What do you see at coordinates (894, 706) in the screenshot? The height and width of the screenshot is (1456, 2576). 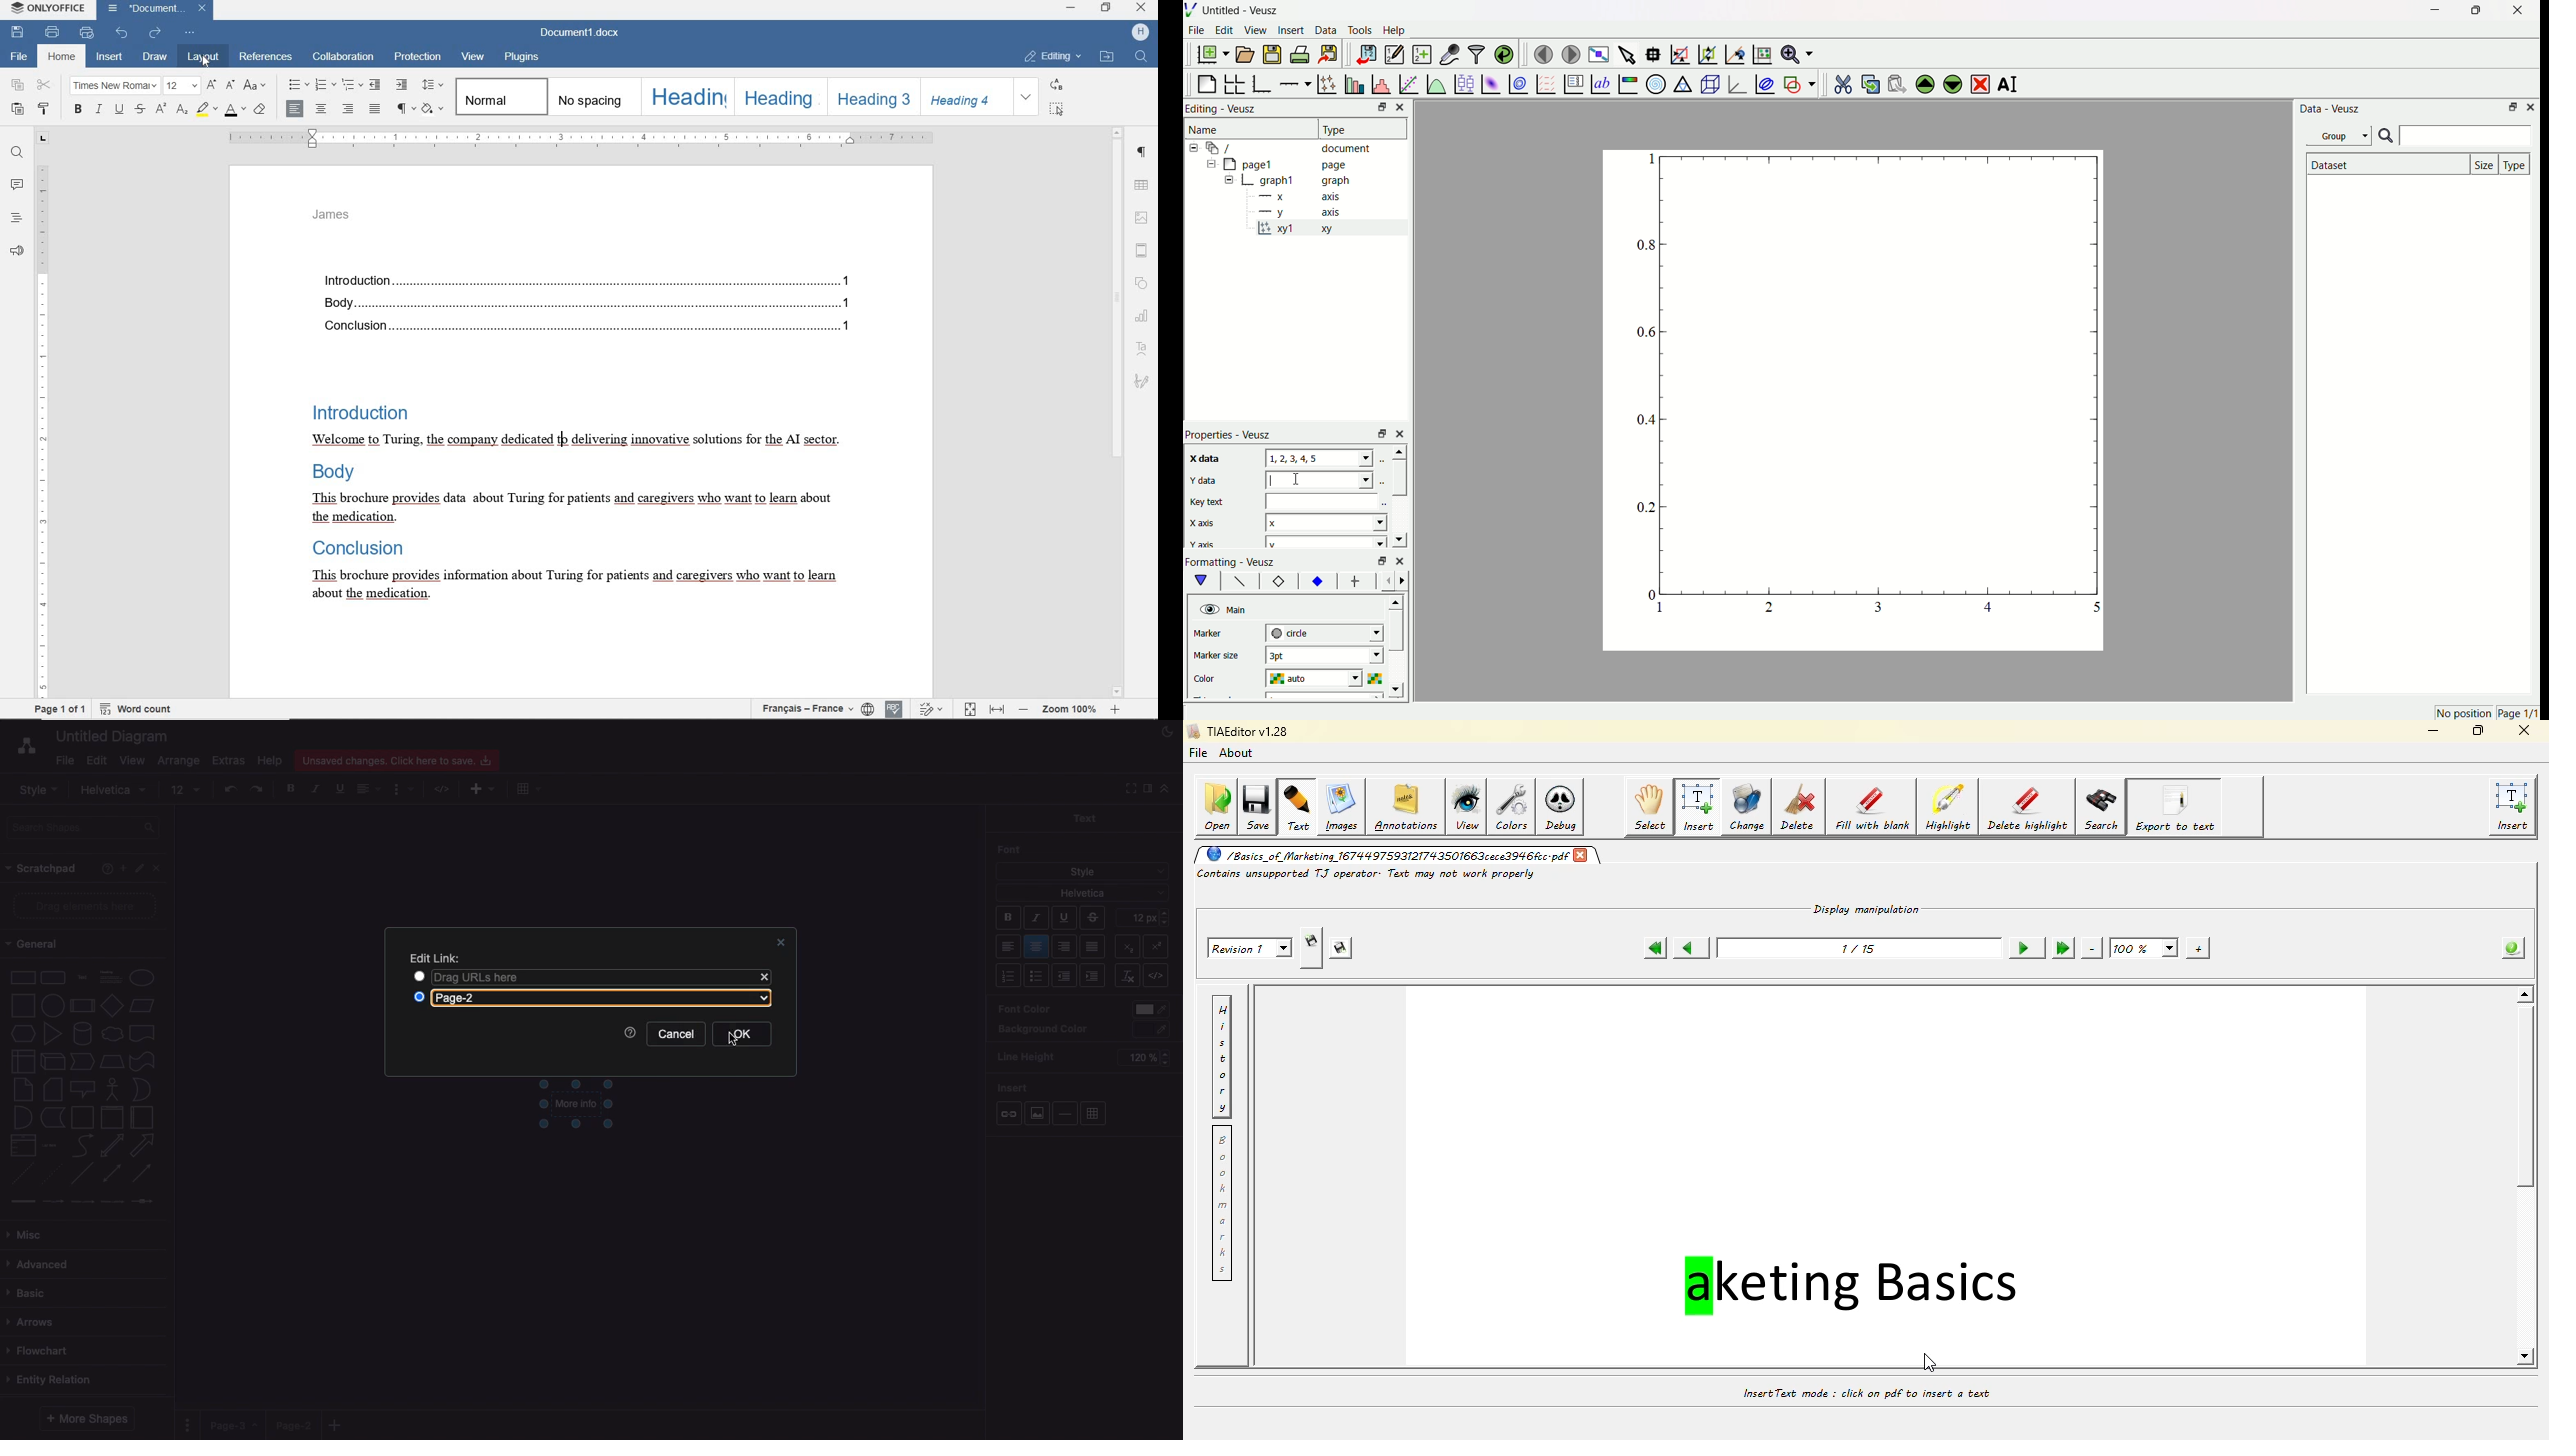 I see `spell checking` at bounding box center [894, 706].